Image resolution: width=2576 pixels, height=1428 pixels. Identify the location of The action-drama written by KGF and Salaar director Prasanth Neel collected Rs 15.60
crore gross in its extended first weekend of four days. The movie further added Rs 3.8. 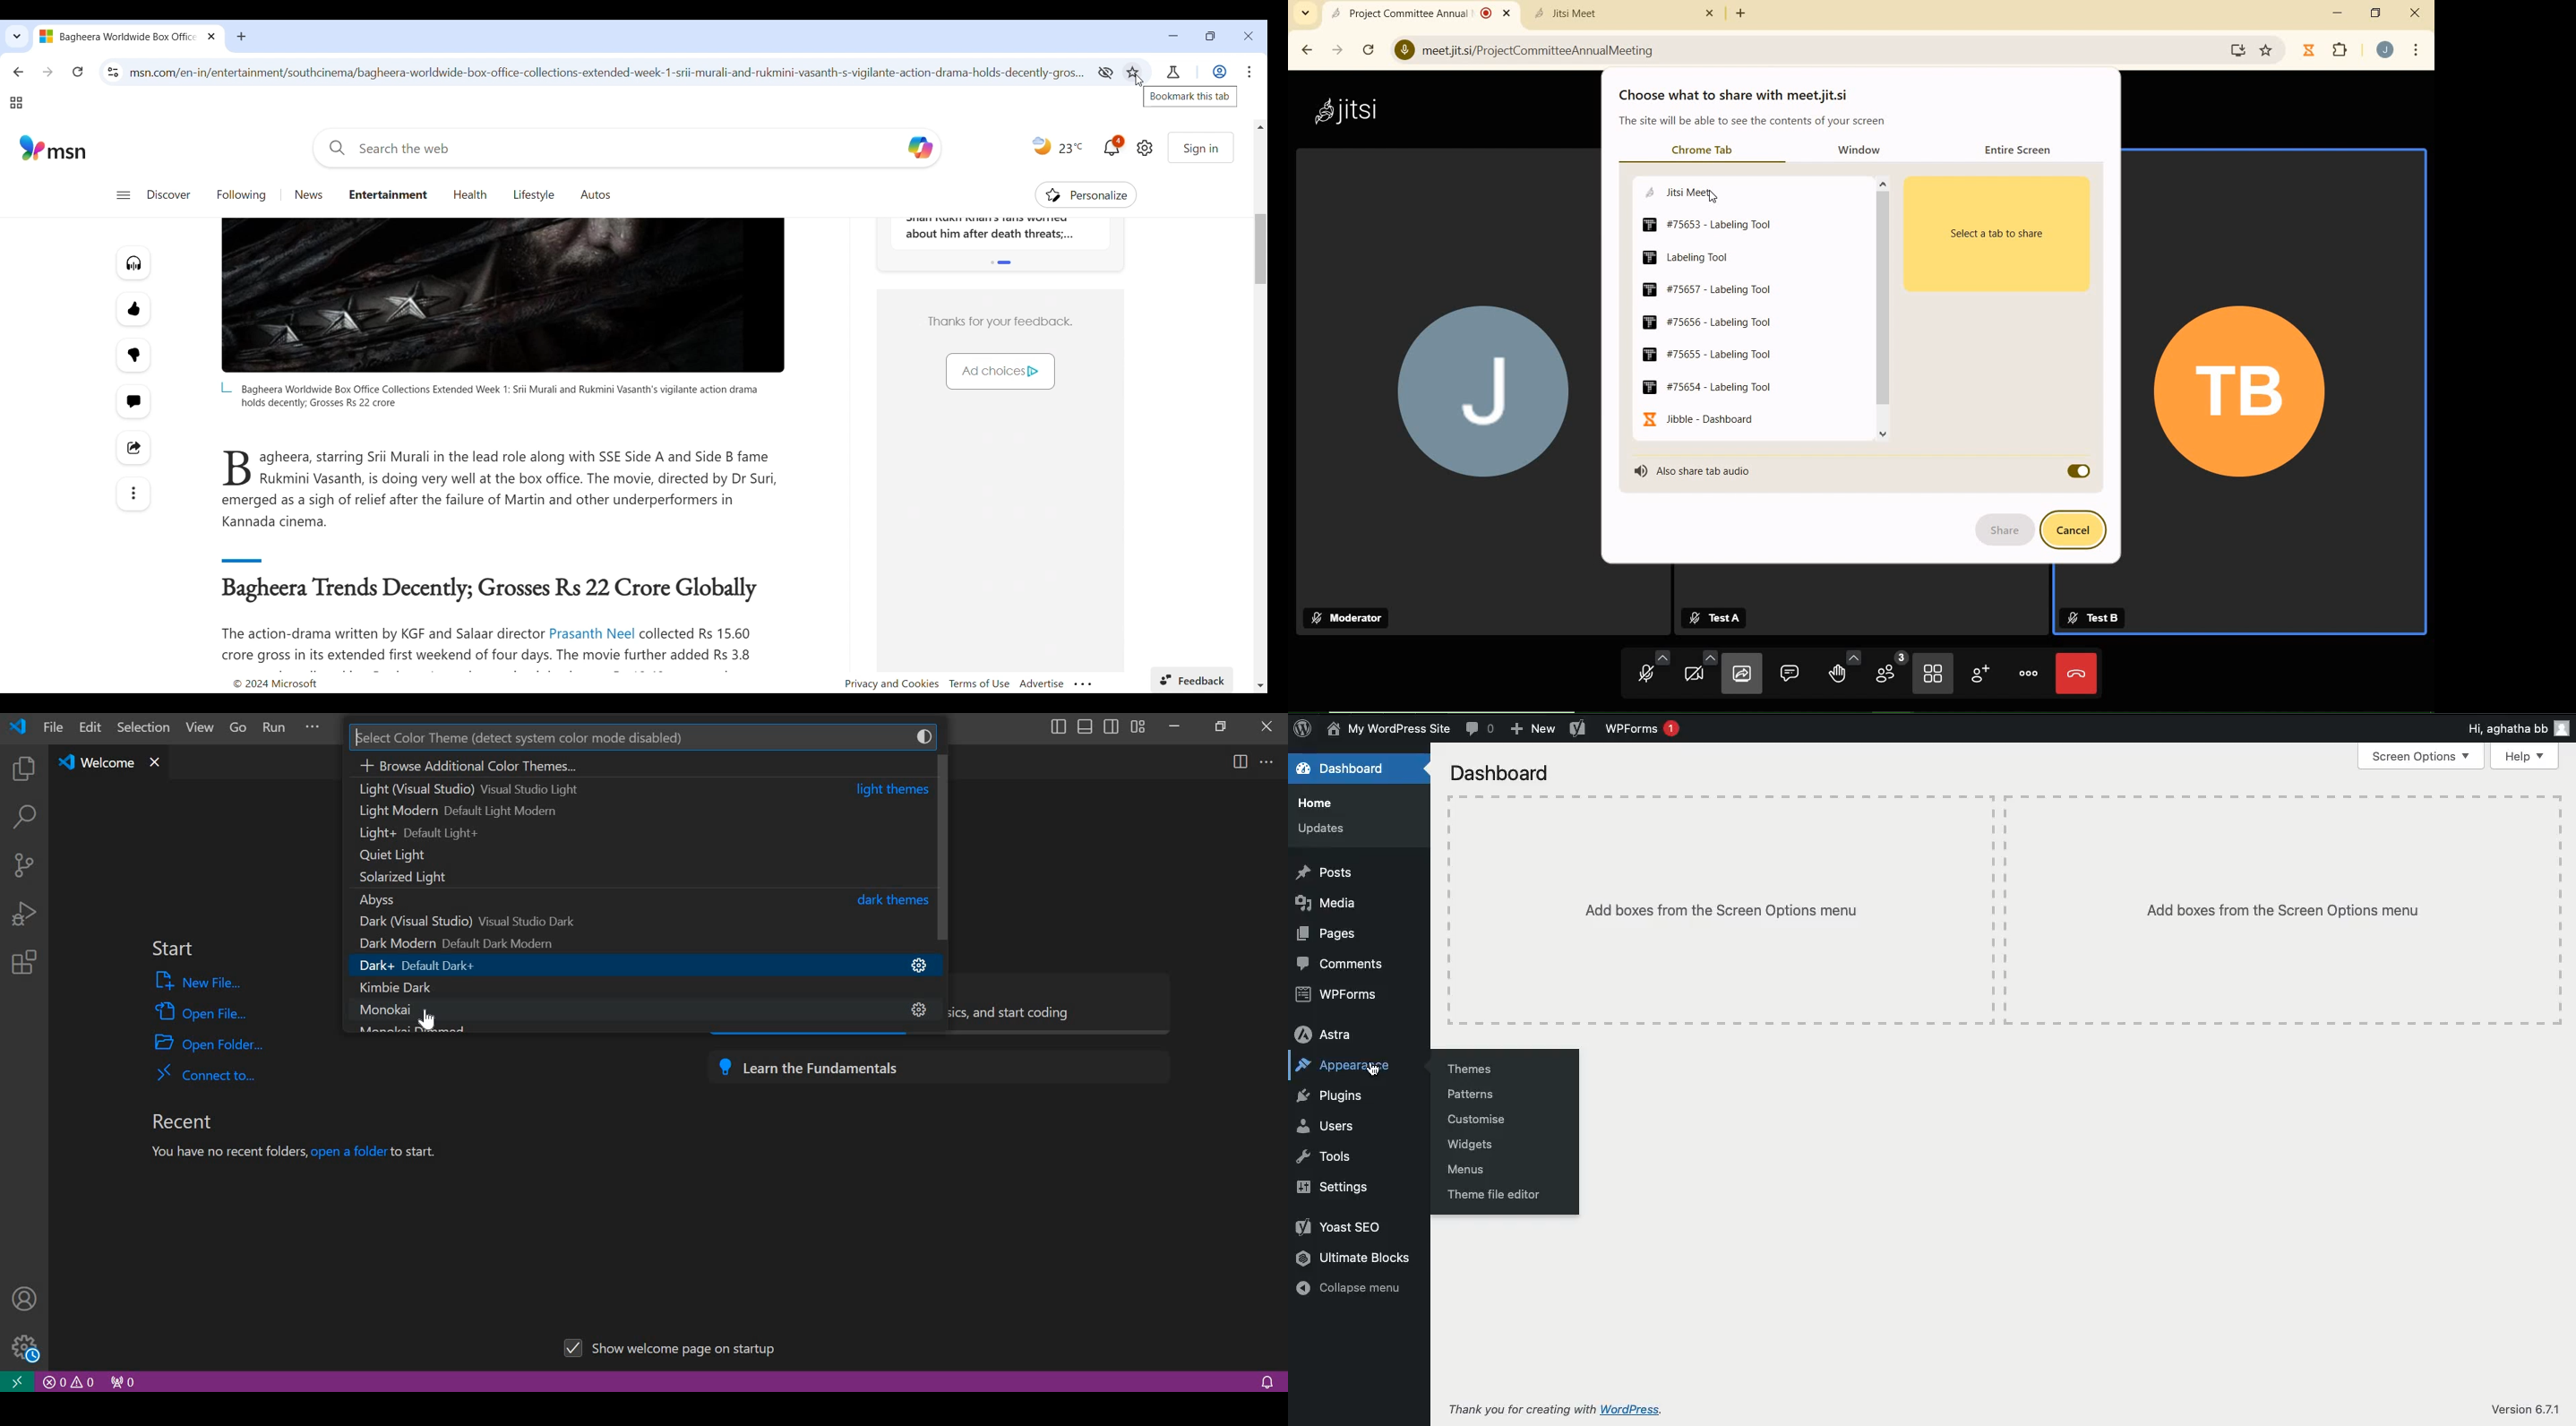
(494, 645).